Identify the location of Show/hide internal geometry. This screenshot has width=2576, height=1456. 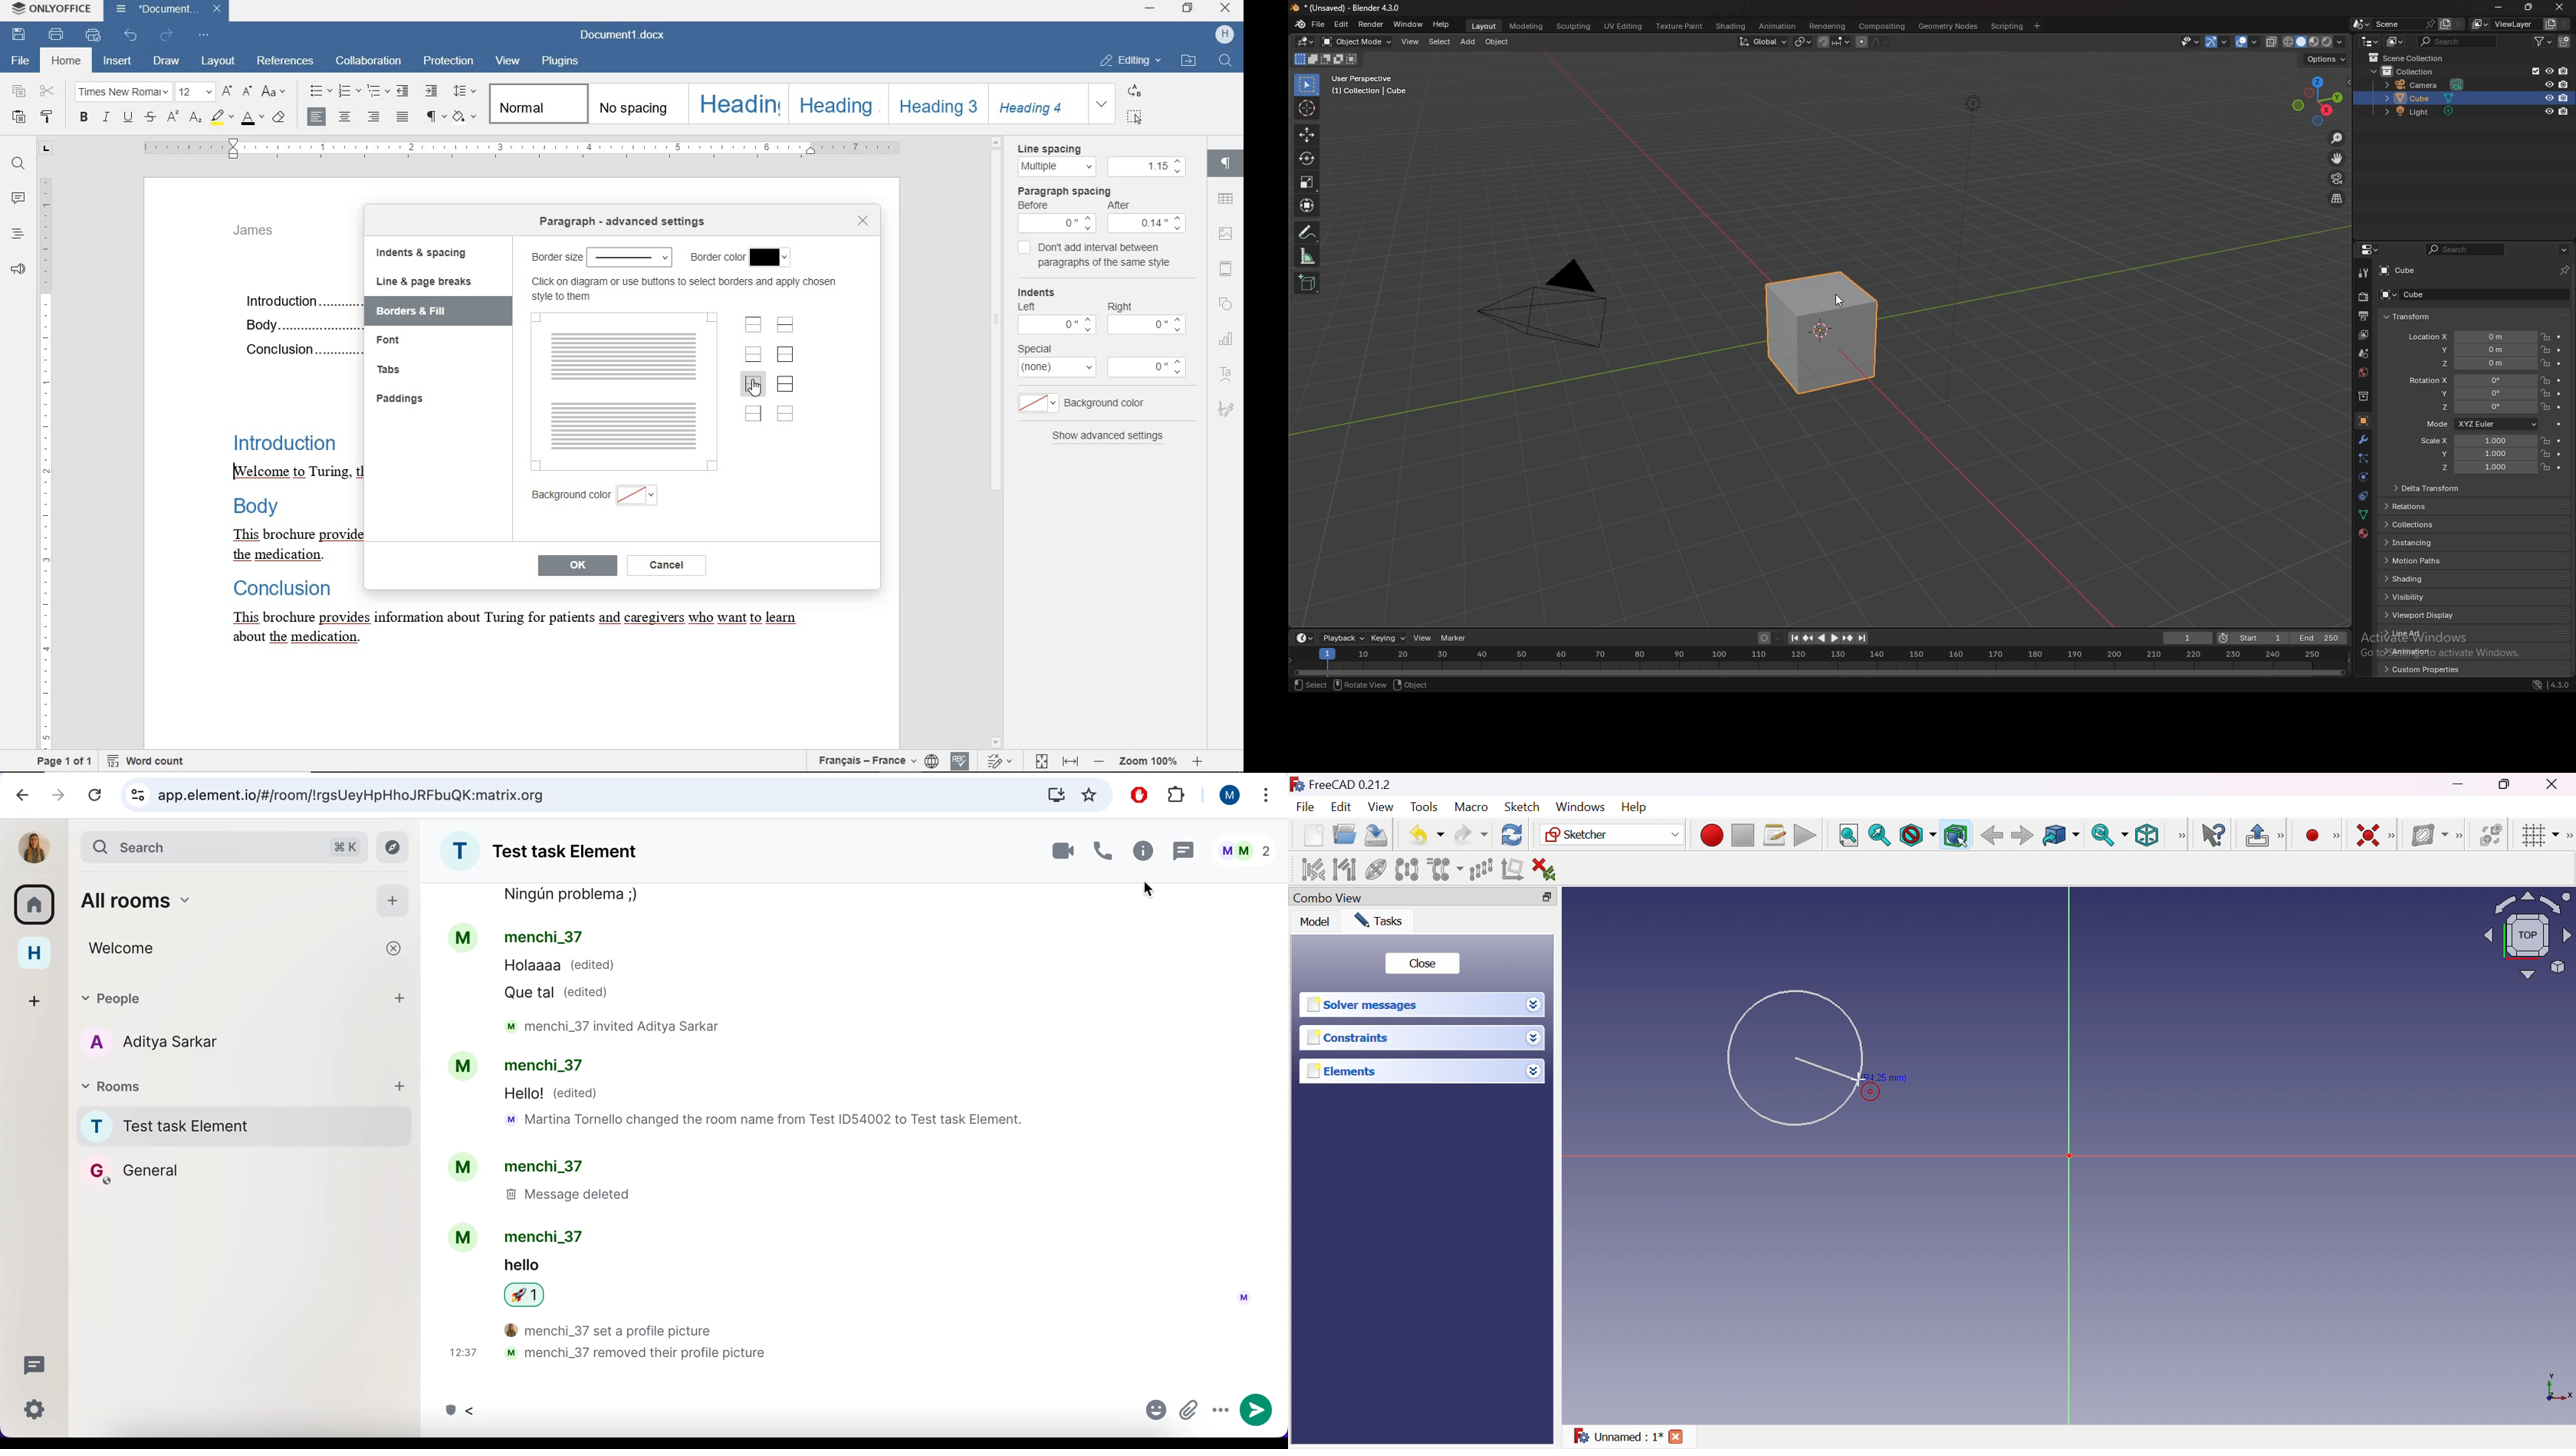
(1377, 869).